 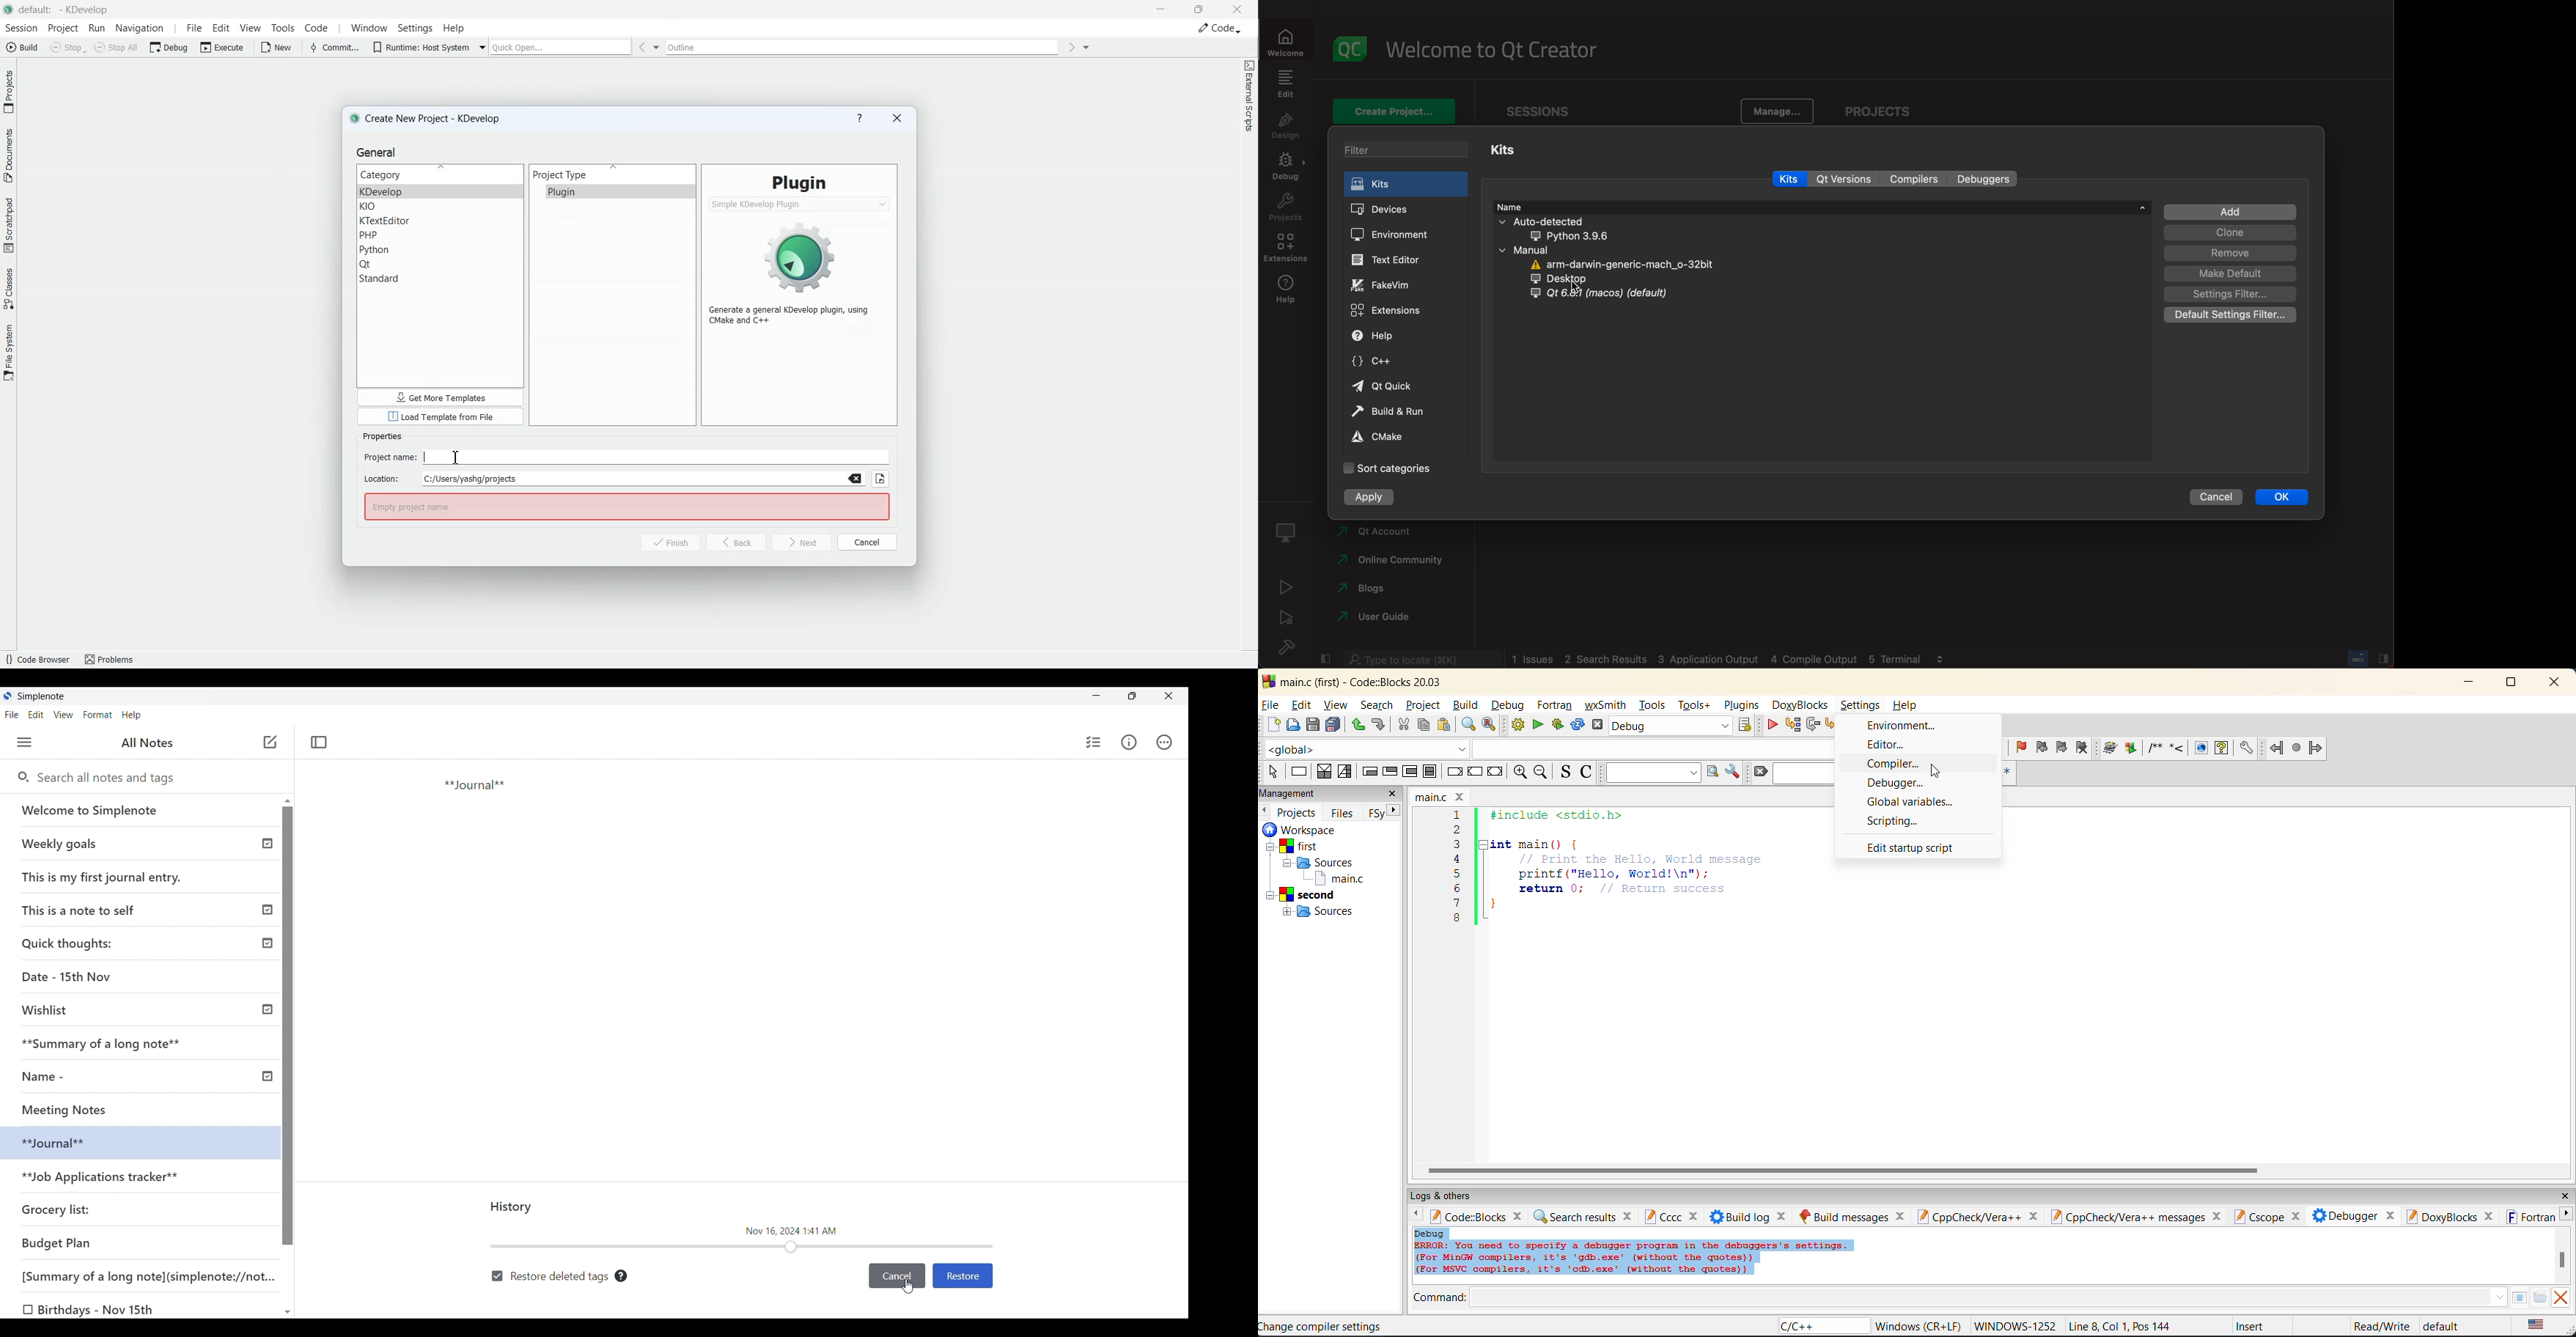 I want to click on Time and date of current change, so click(x=792, y=1230).